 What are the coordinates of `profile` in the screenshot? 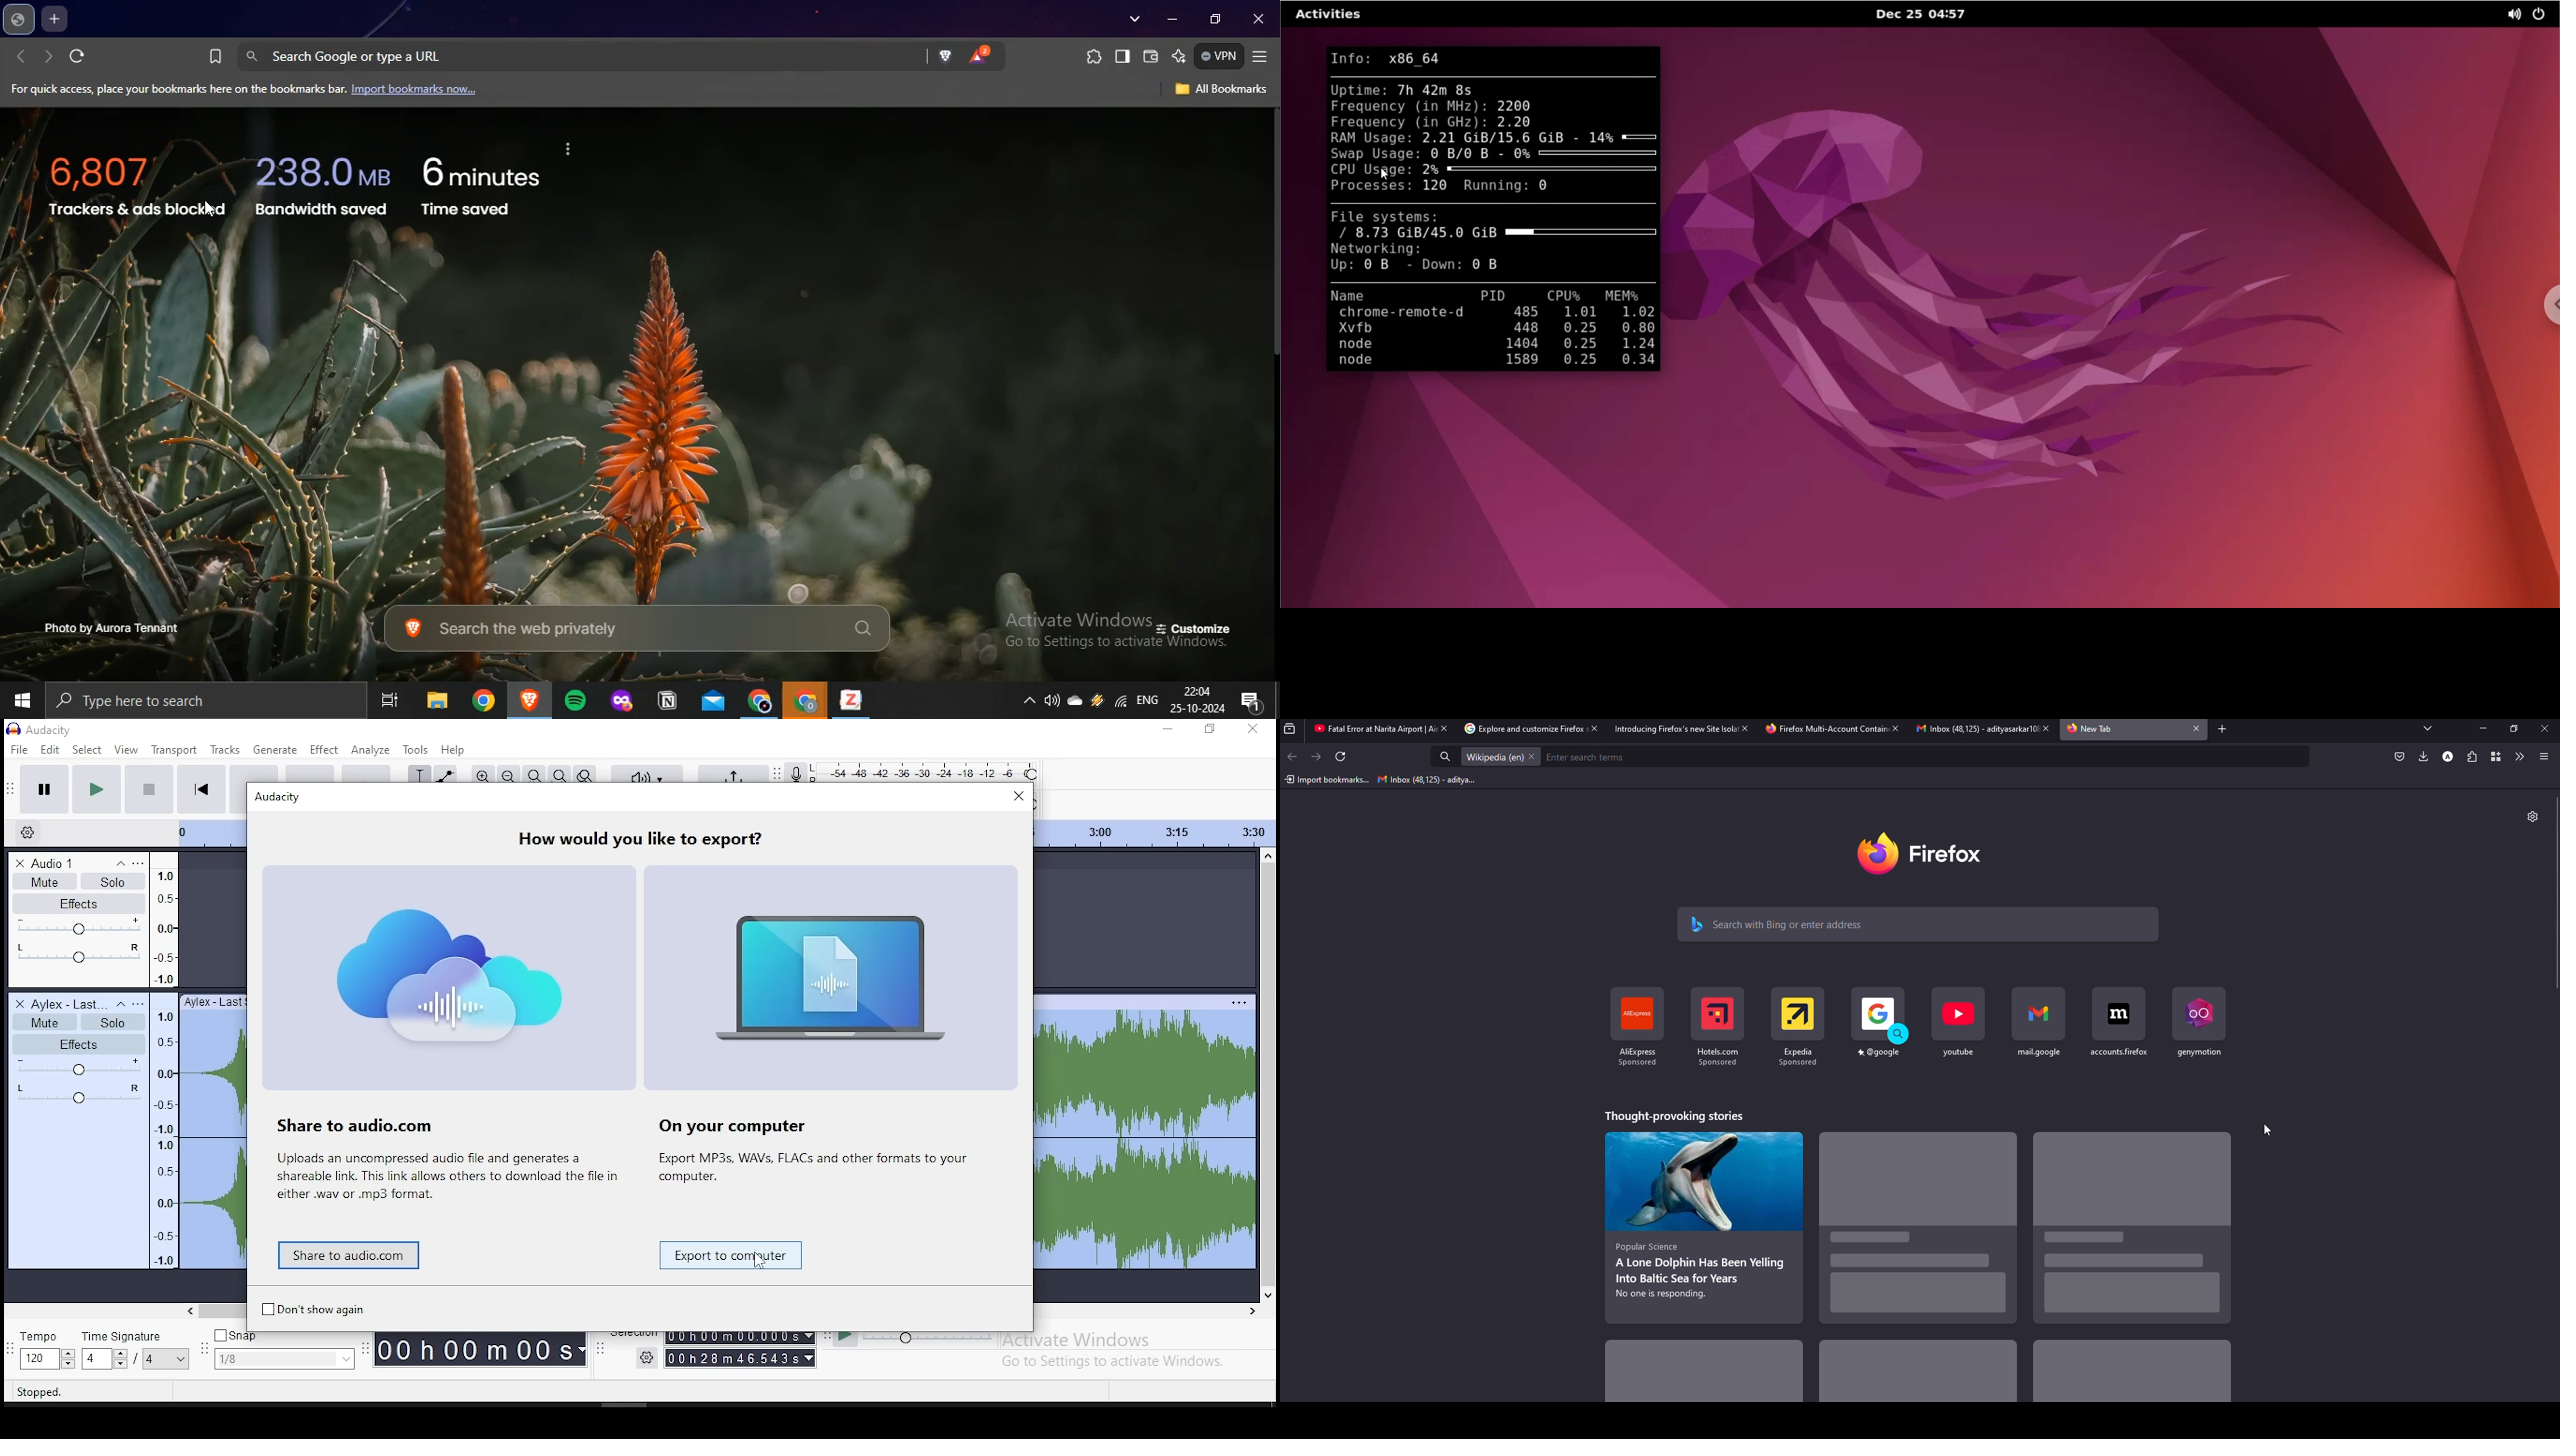 It's located at (2447, 755).